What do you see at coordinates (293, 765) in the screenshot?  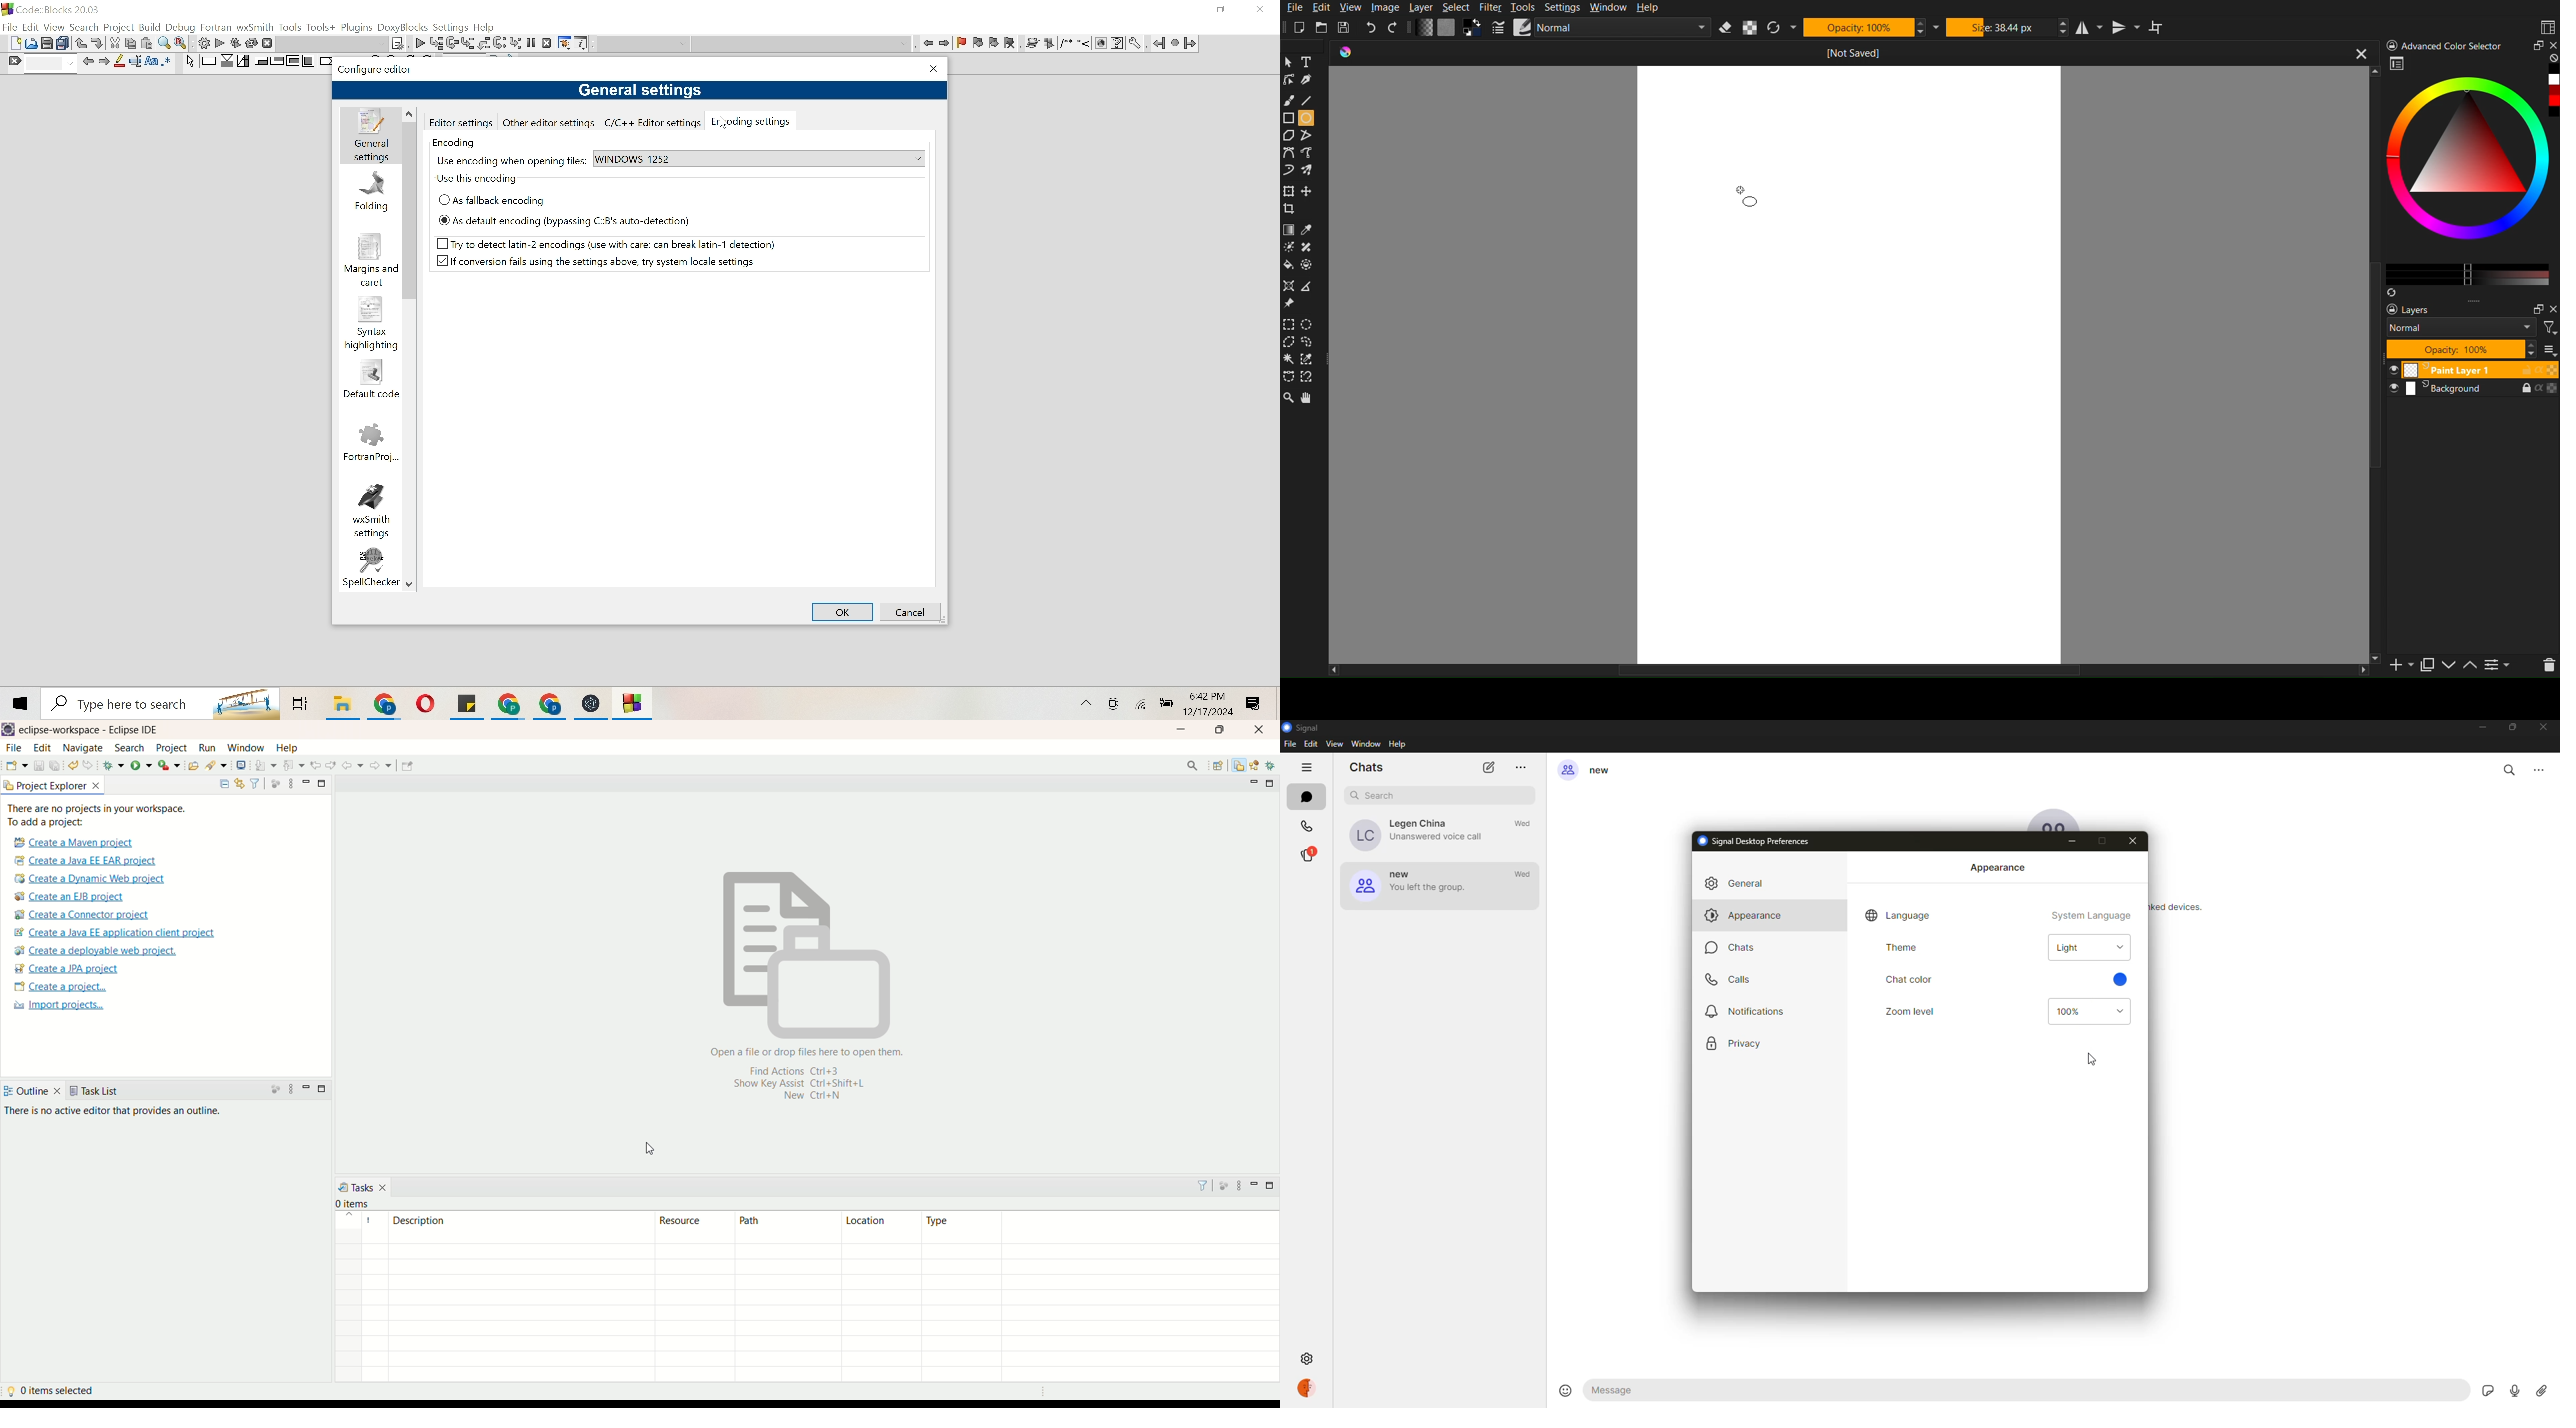 I see `previous annotation` at bounding box center [293, 765].